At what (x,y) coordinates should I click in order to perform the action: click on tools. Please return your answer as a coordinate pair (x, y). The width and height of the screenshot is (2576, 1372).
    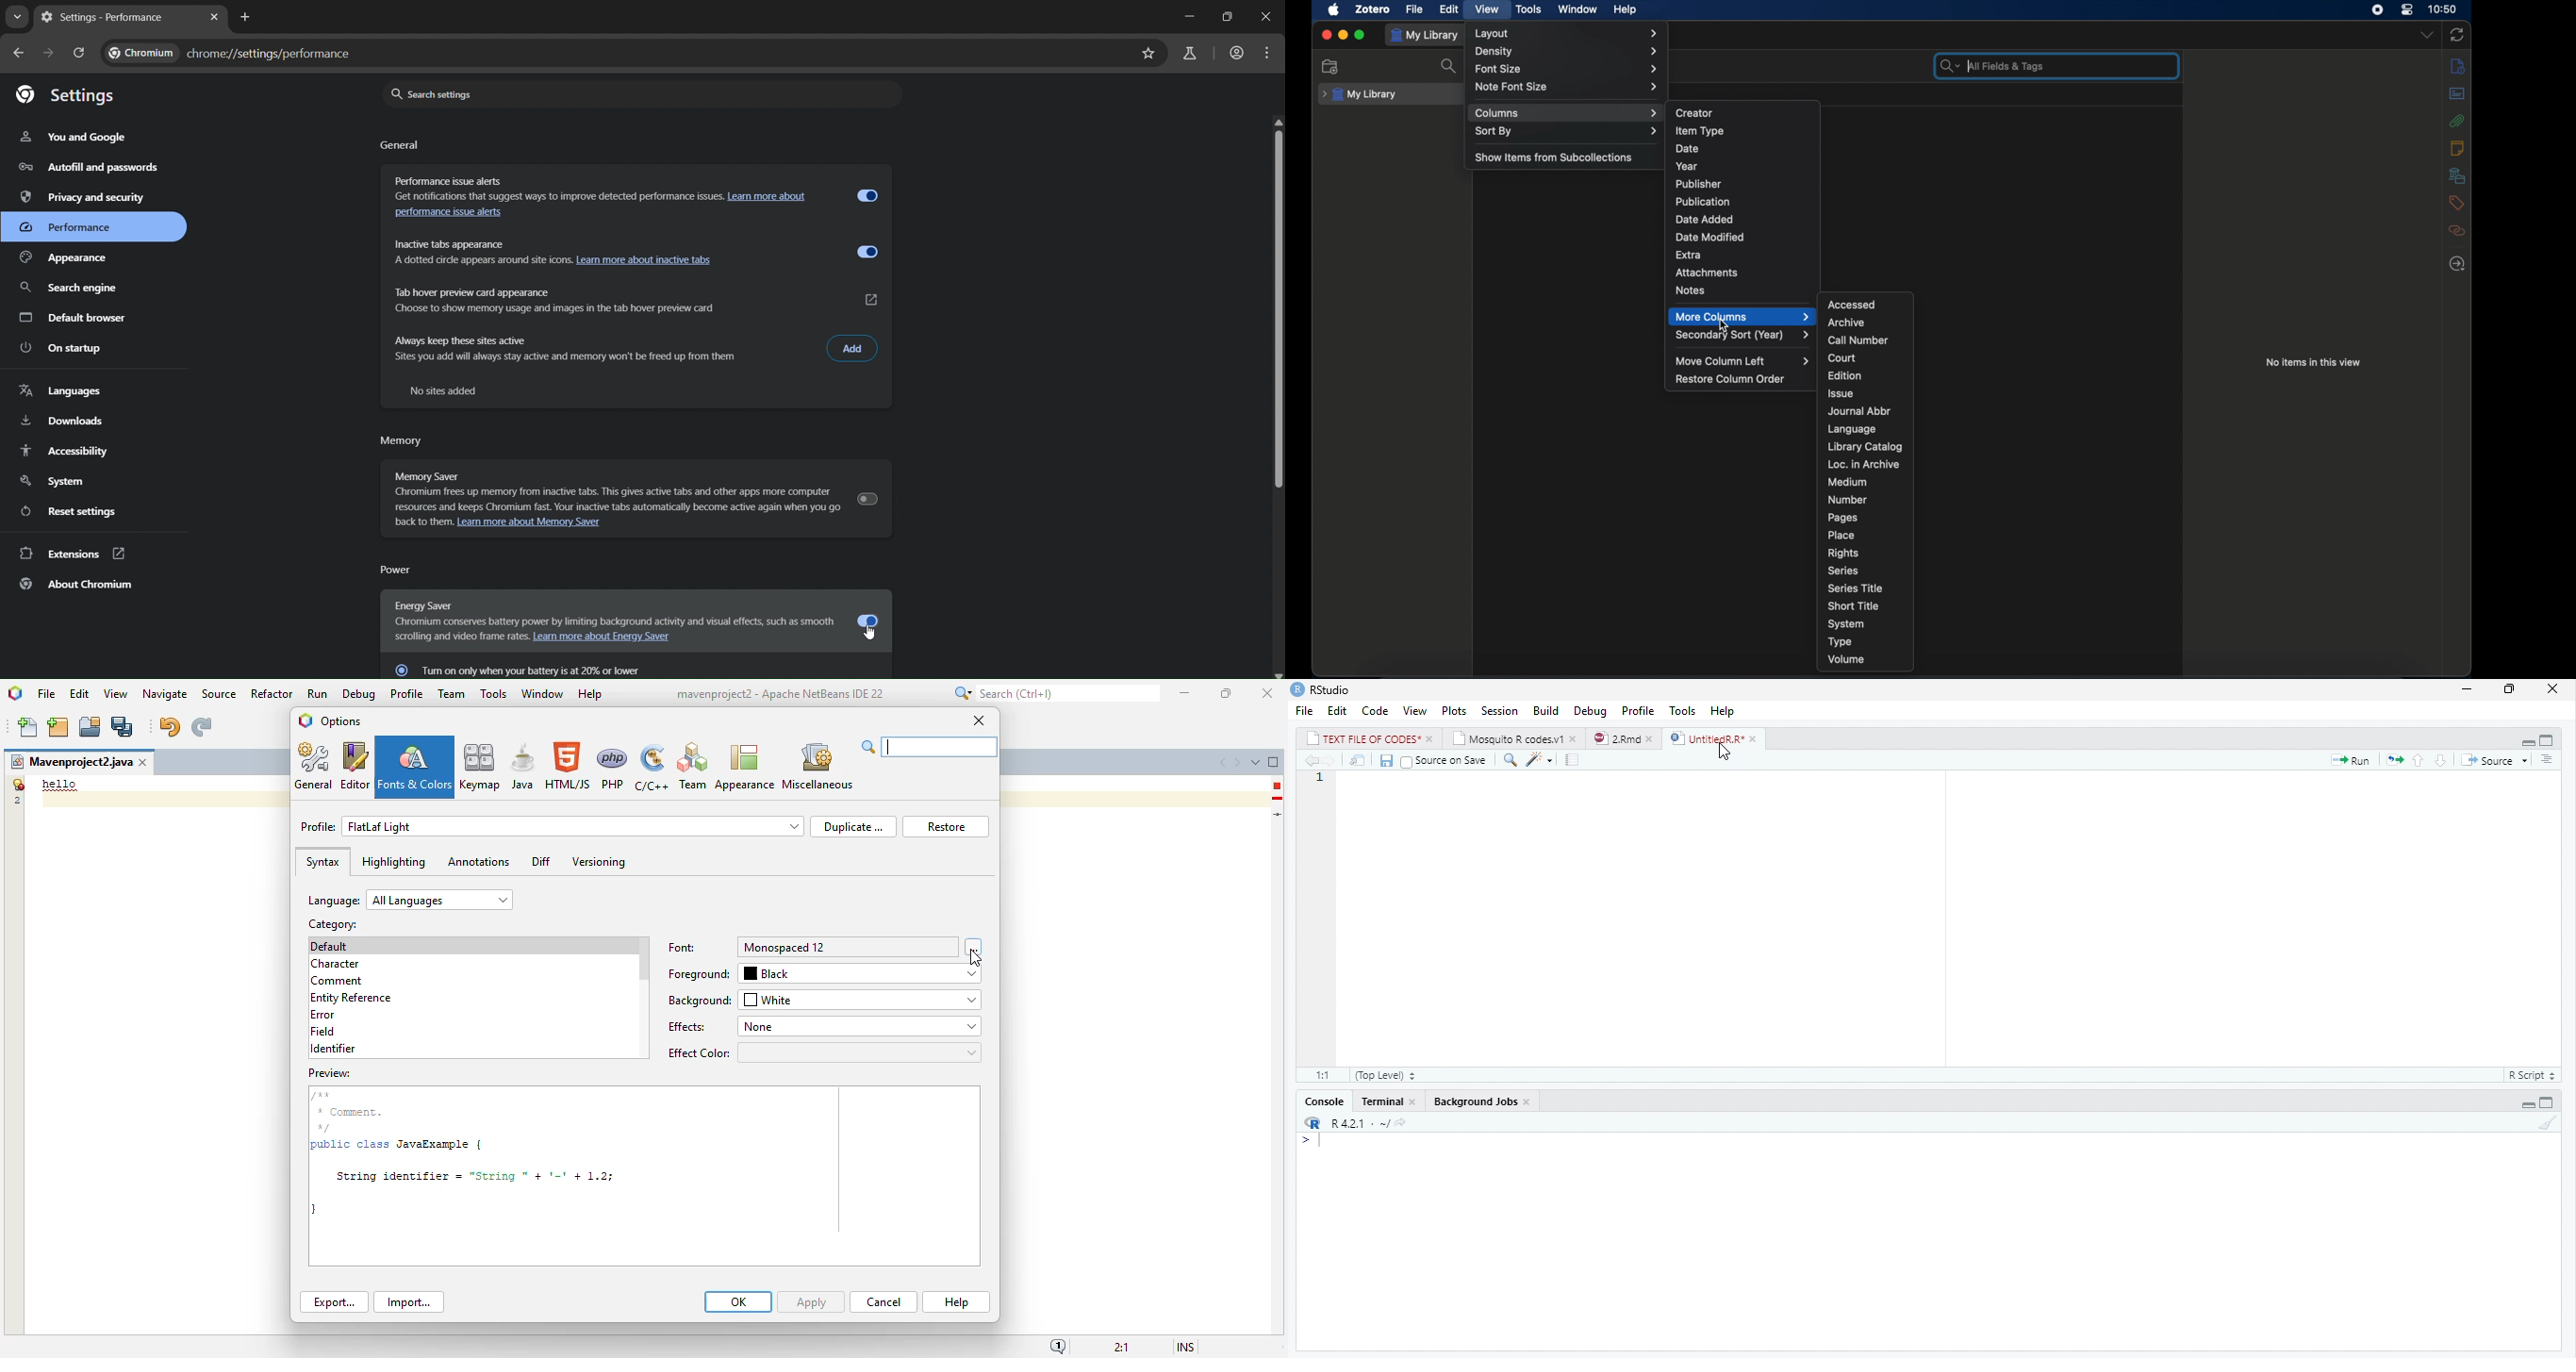
    Looking at the image, I should click on (493, 693).